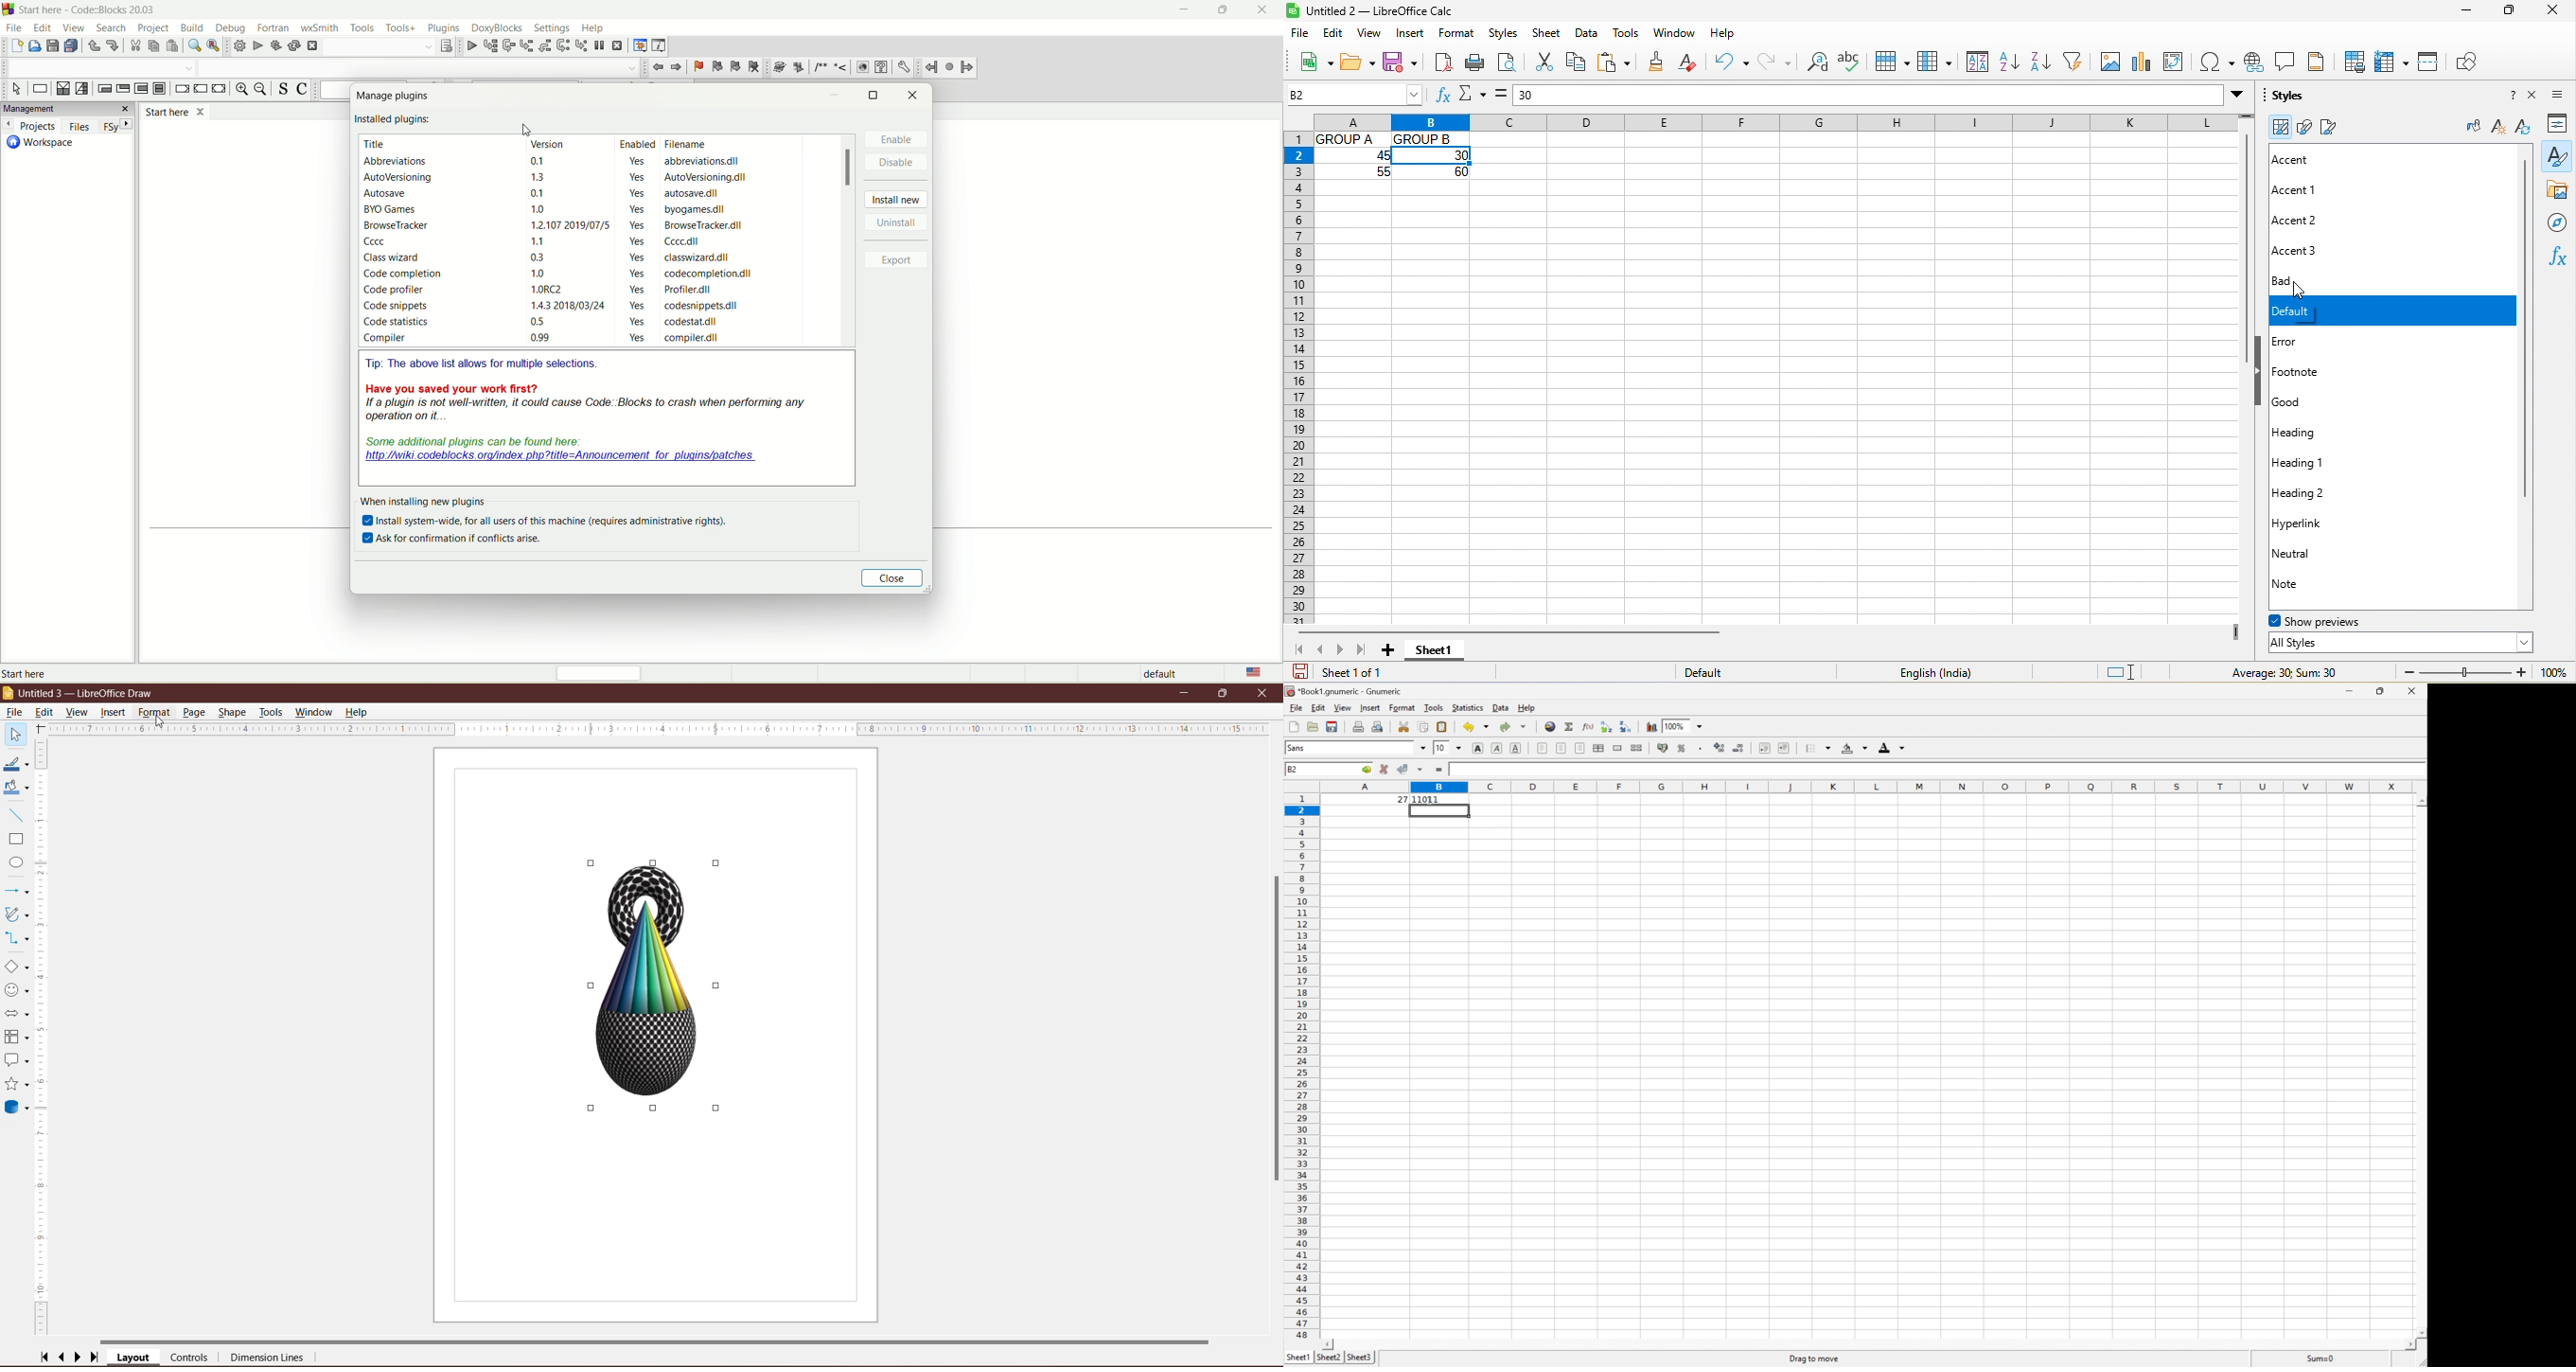 Image resolution: width=2576 pixels, height=1372 pixels. I want to click on =DEC2BIN(A1), so click(1477, 769).